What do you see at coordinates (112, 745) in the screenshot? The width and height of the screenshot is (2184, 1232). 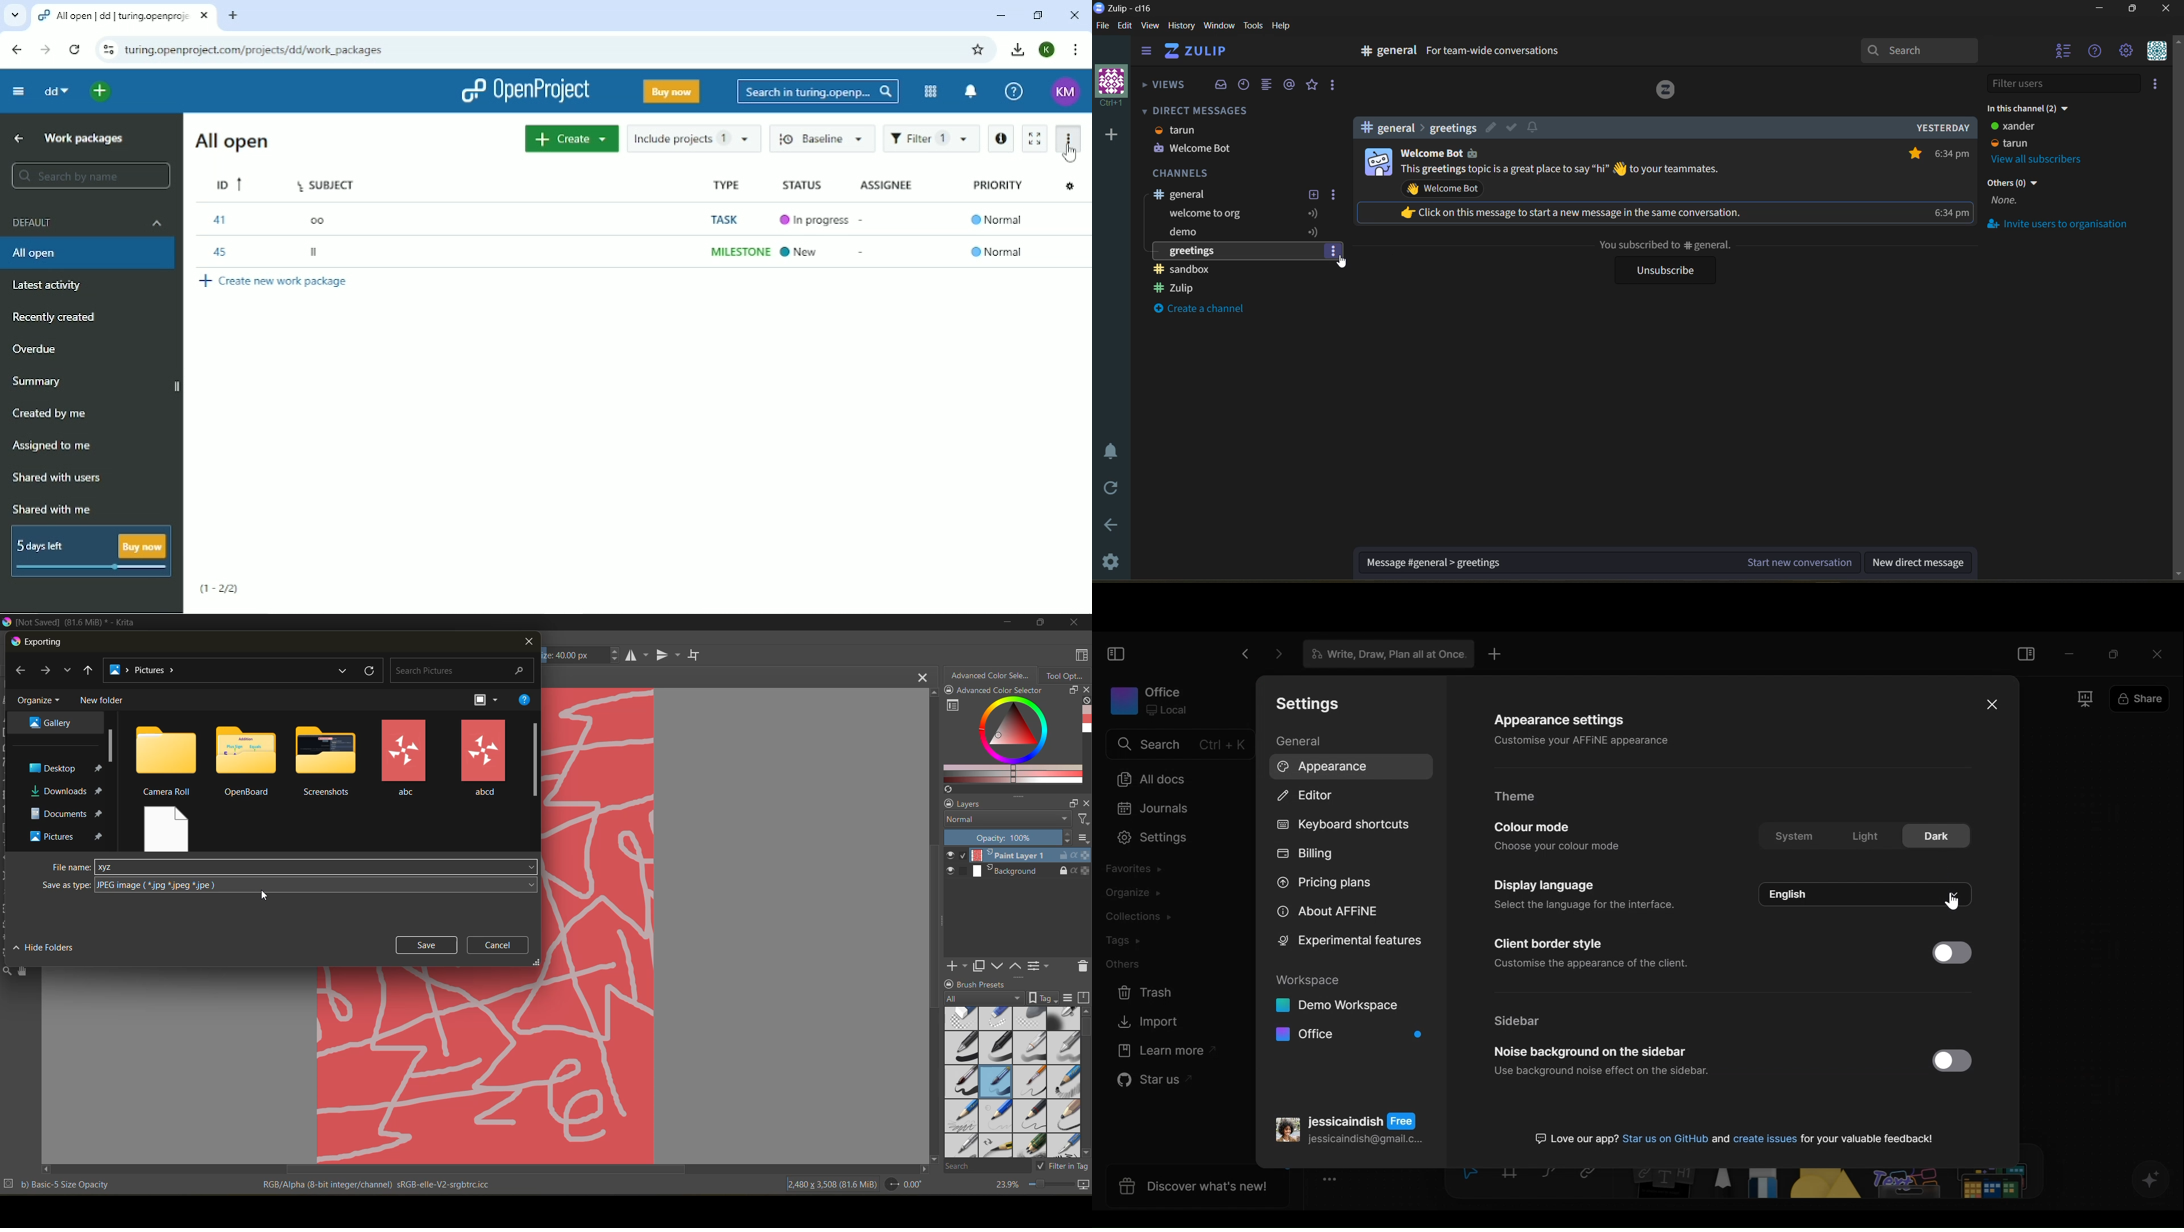 I see `vertical scroll bar` at bounding box center [112, 745].